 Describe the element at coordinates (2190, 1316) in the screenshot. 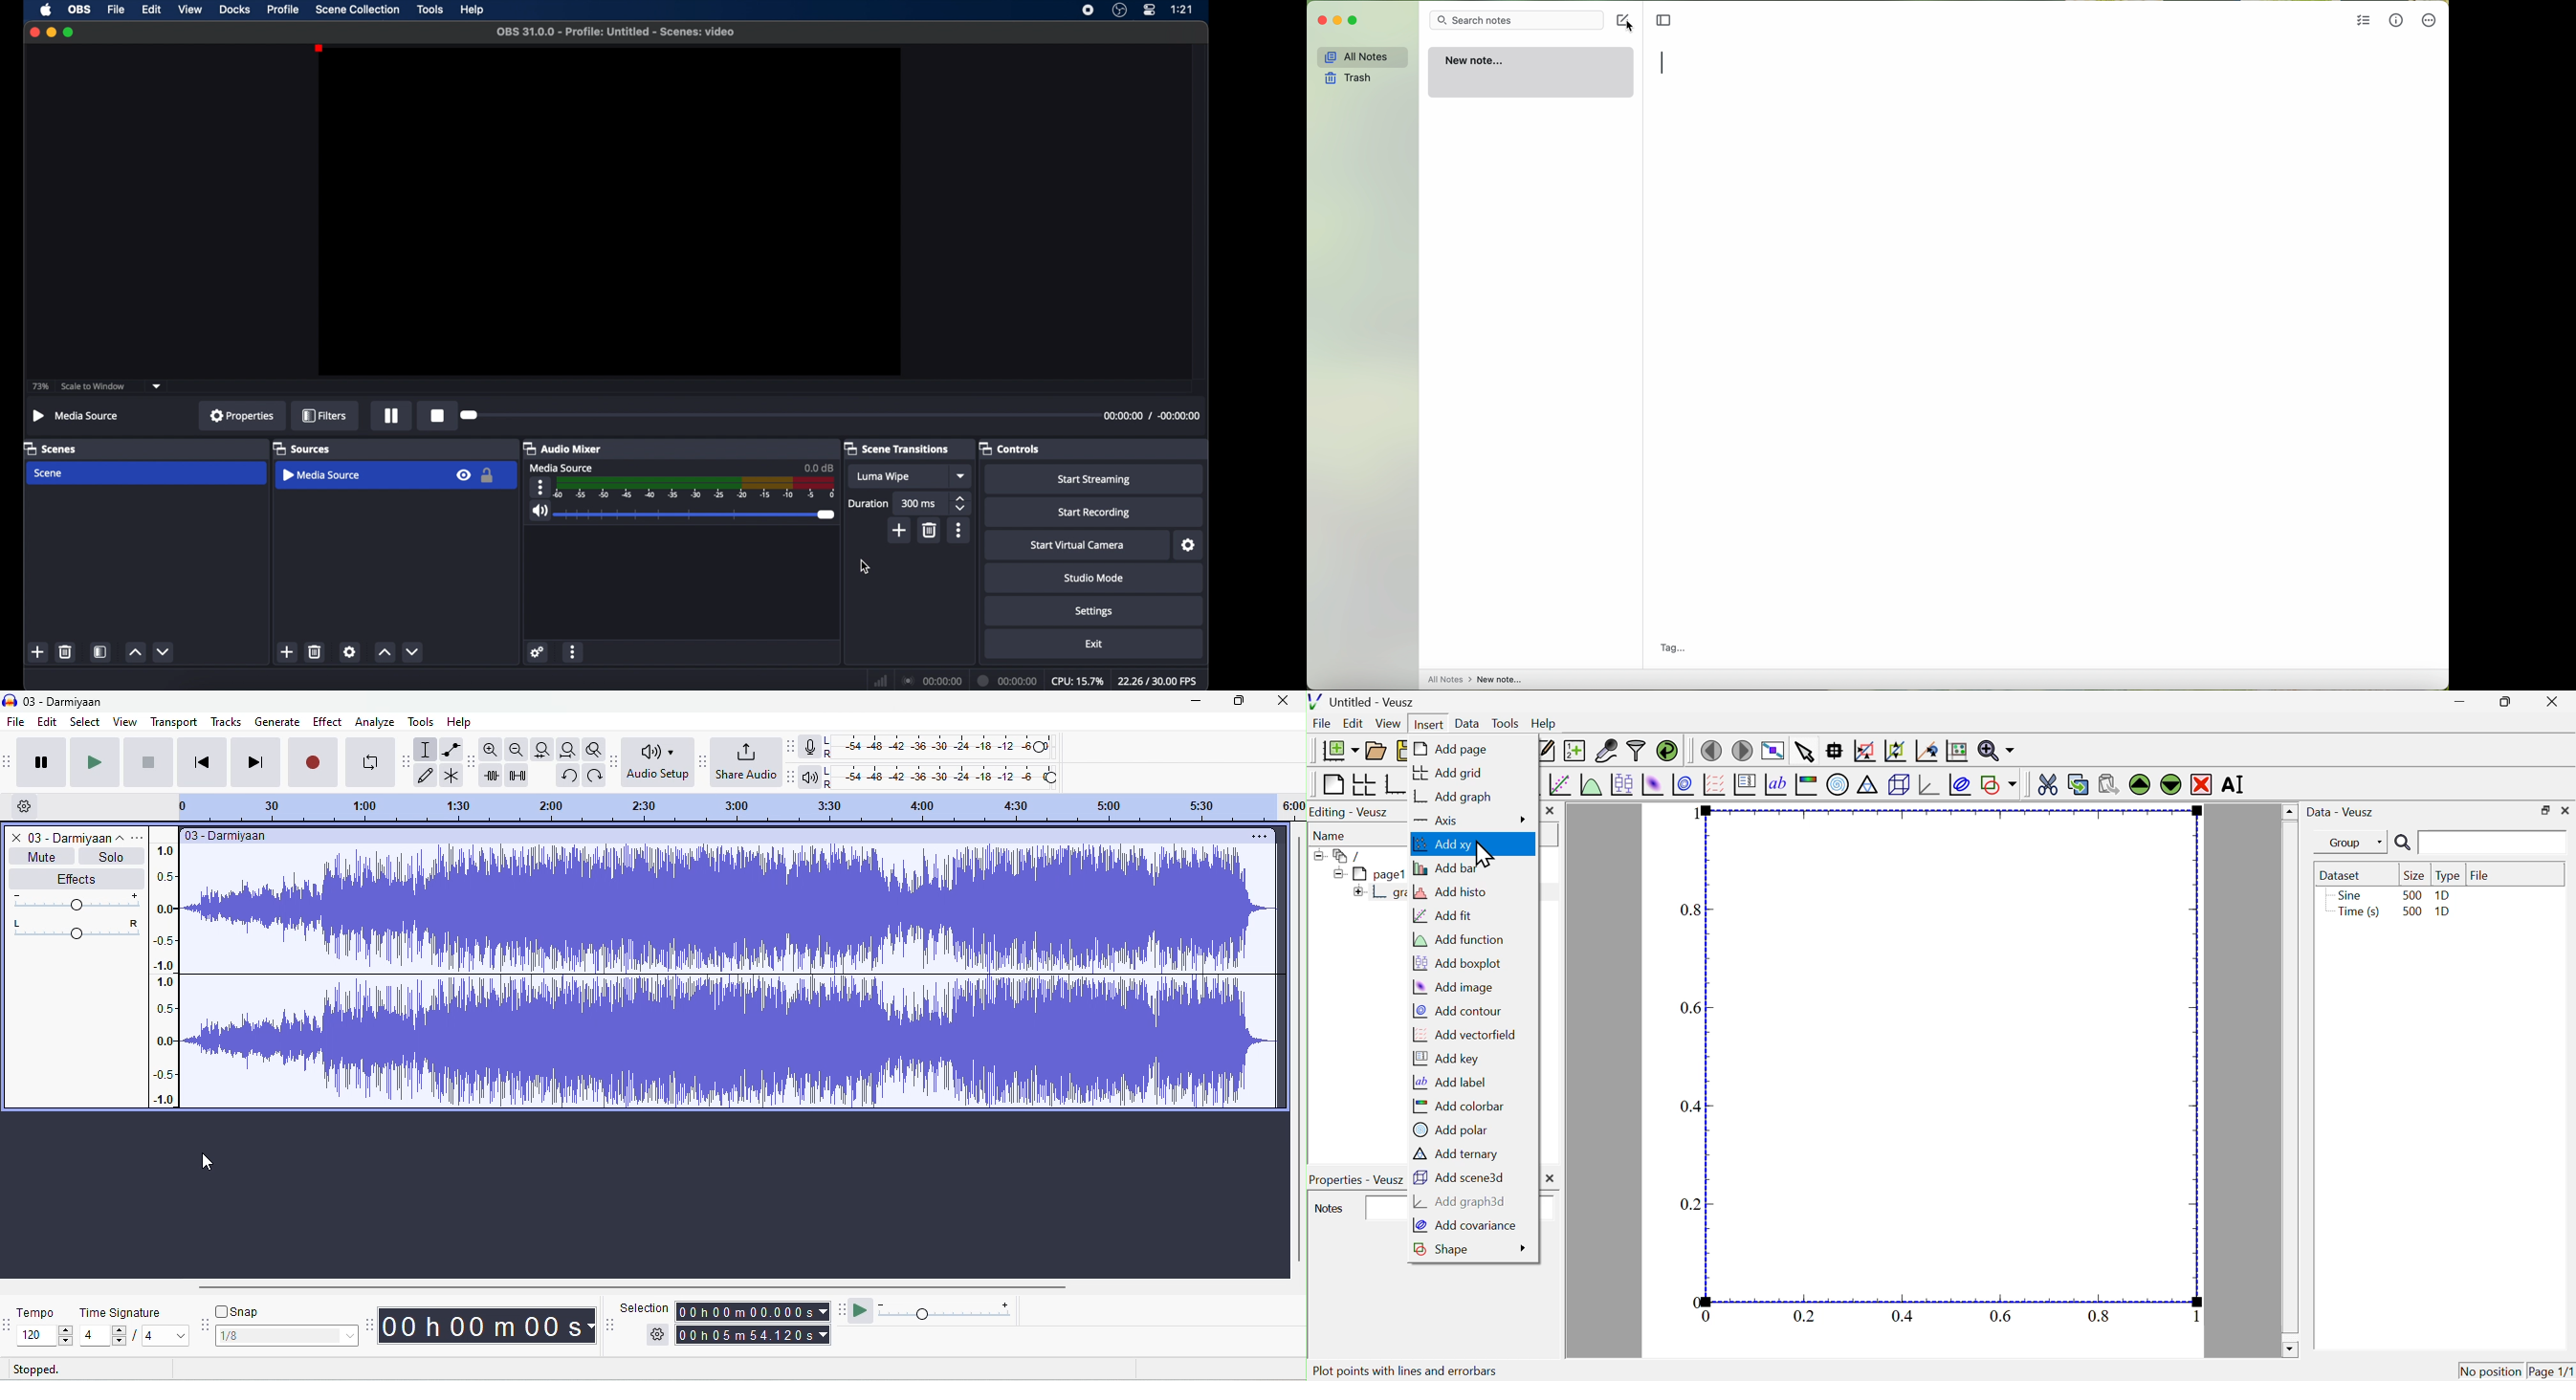

I see `1` at that location.